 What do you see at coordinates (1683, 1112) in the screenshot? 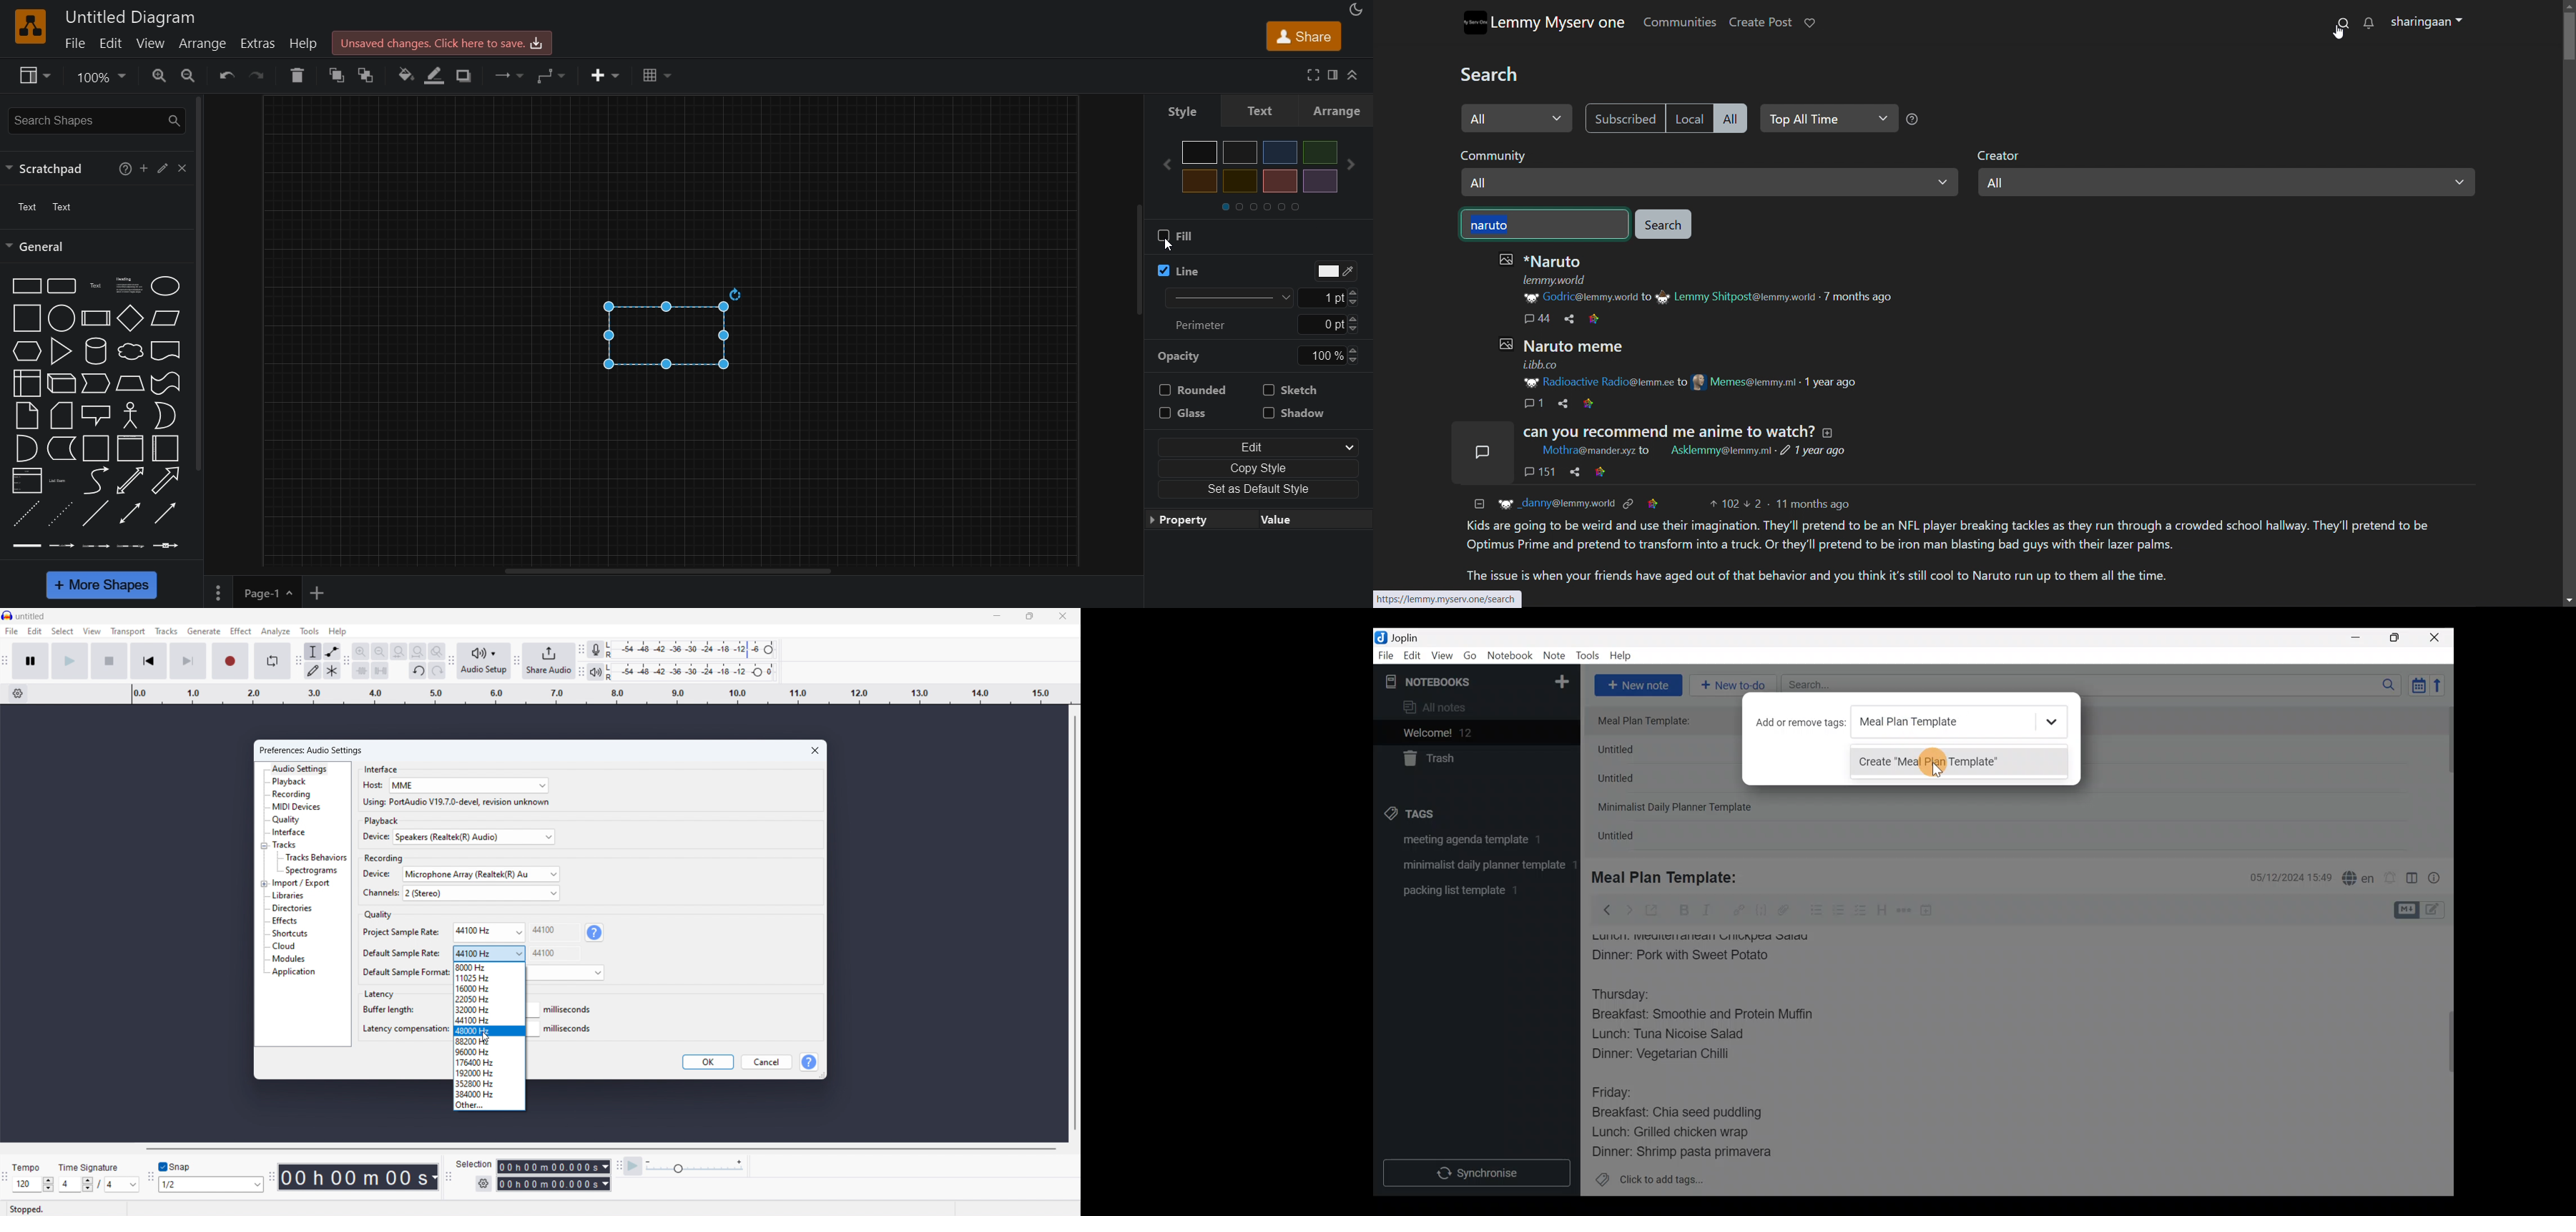
I see `Breakfast: Chia seed puddling` at bounding box center [1683, 1112].